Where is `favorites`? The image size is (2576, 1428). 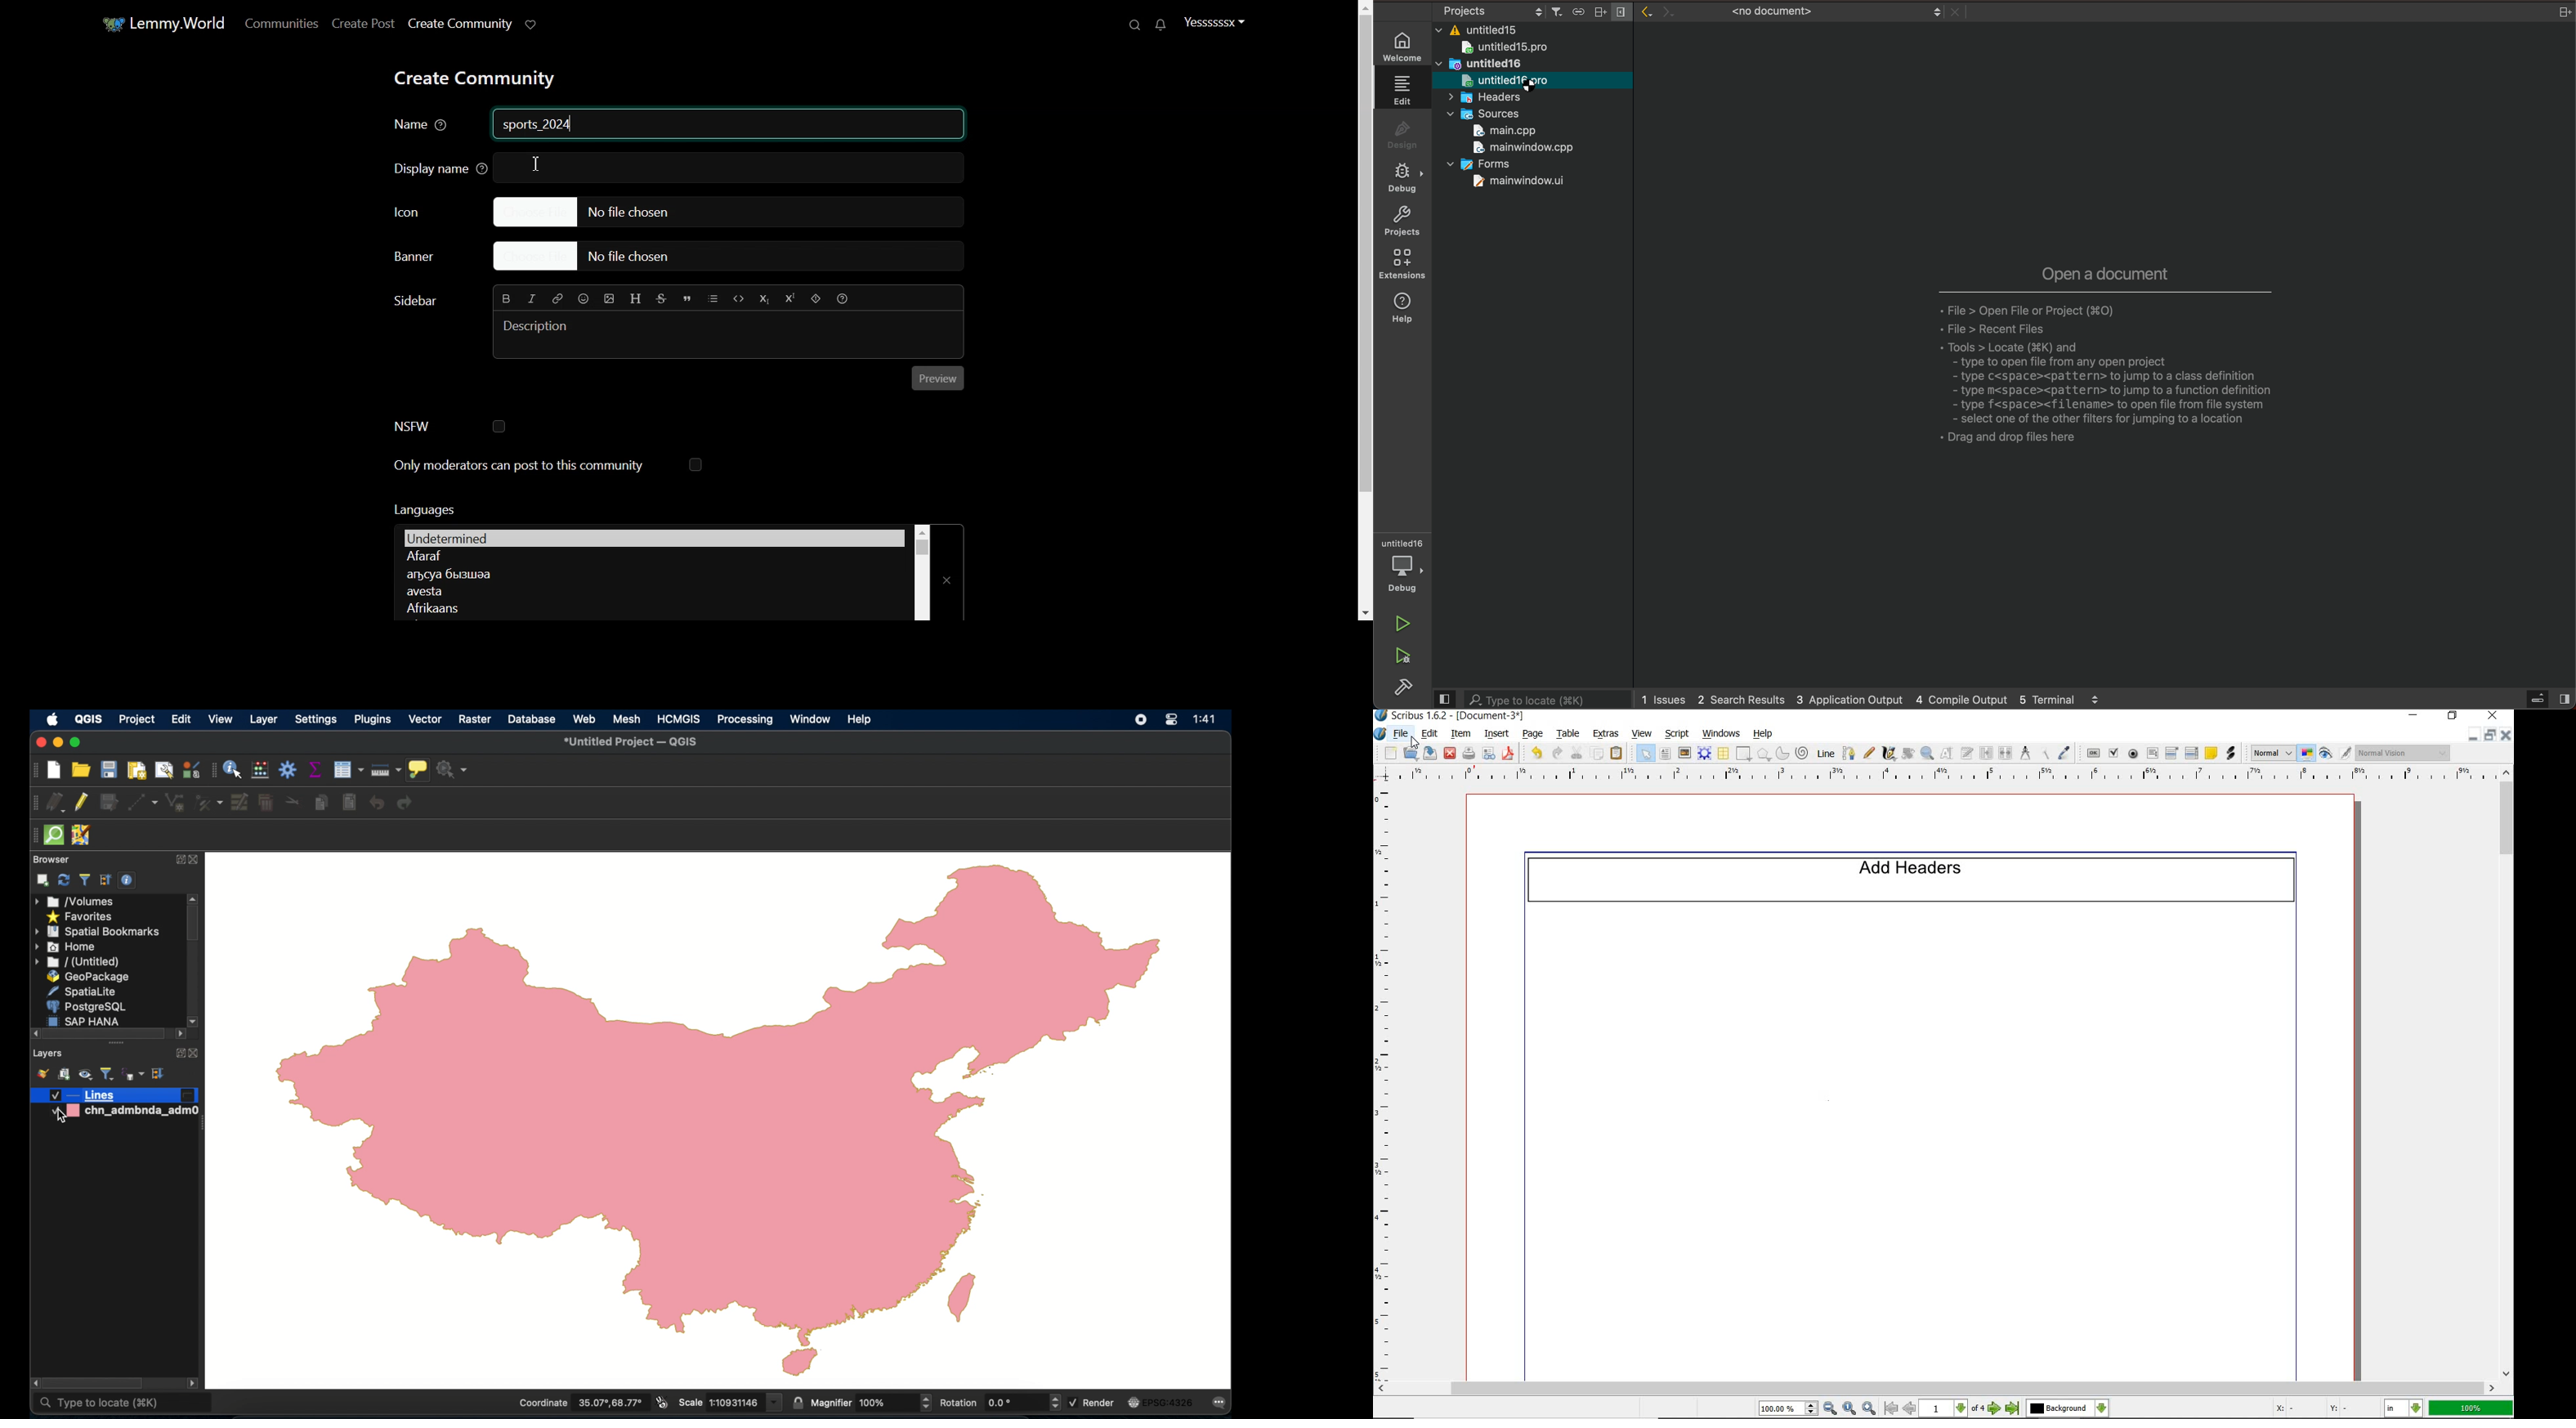
favorites is located at coordinates (82, 918).